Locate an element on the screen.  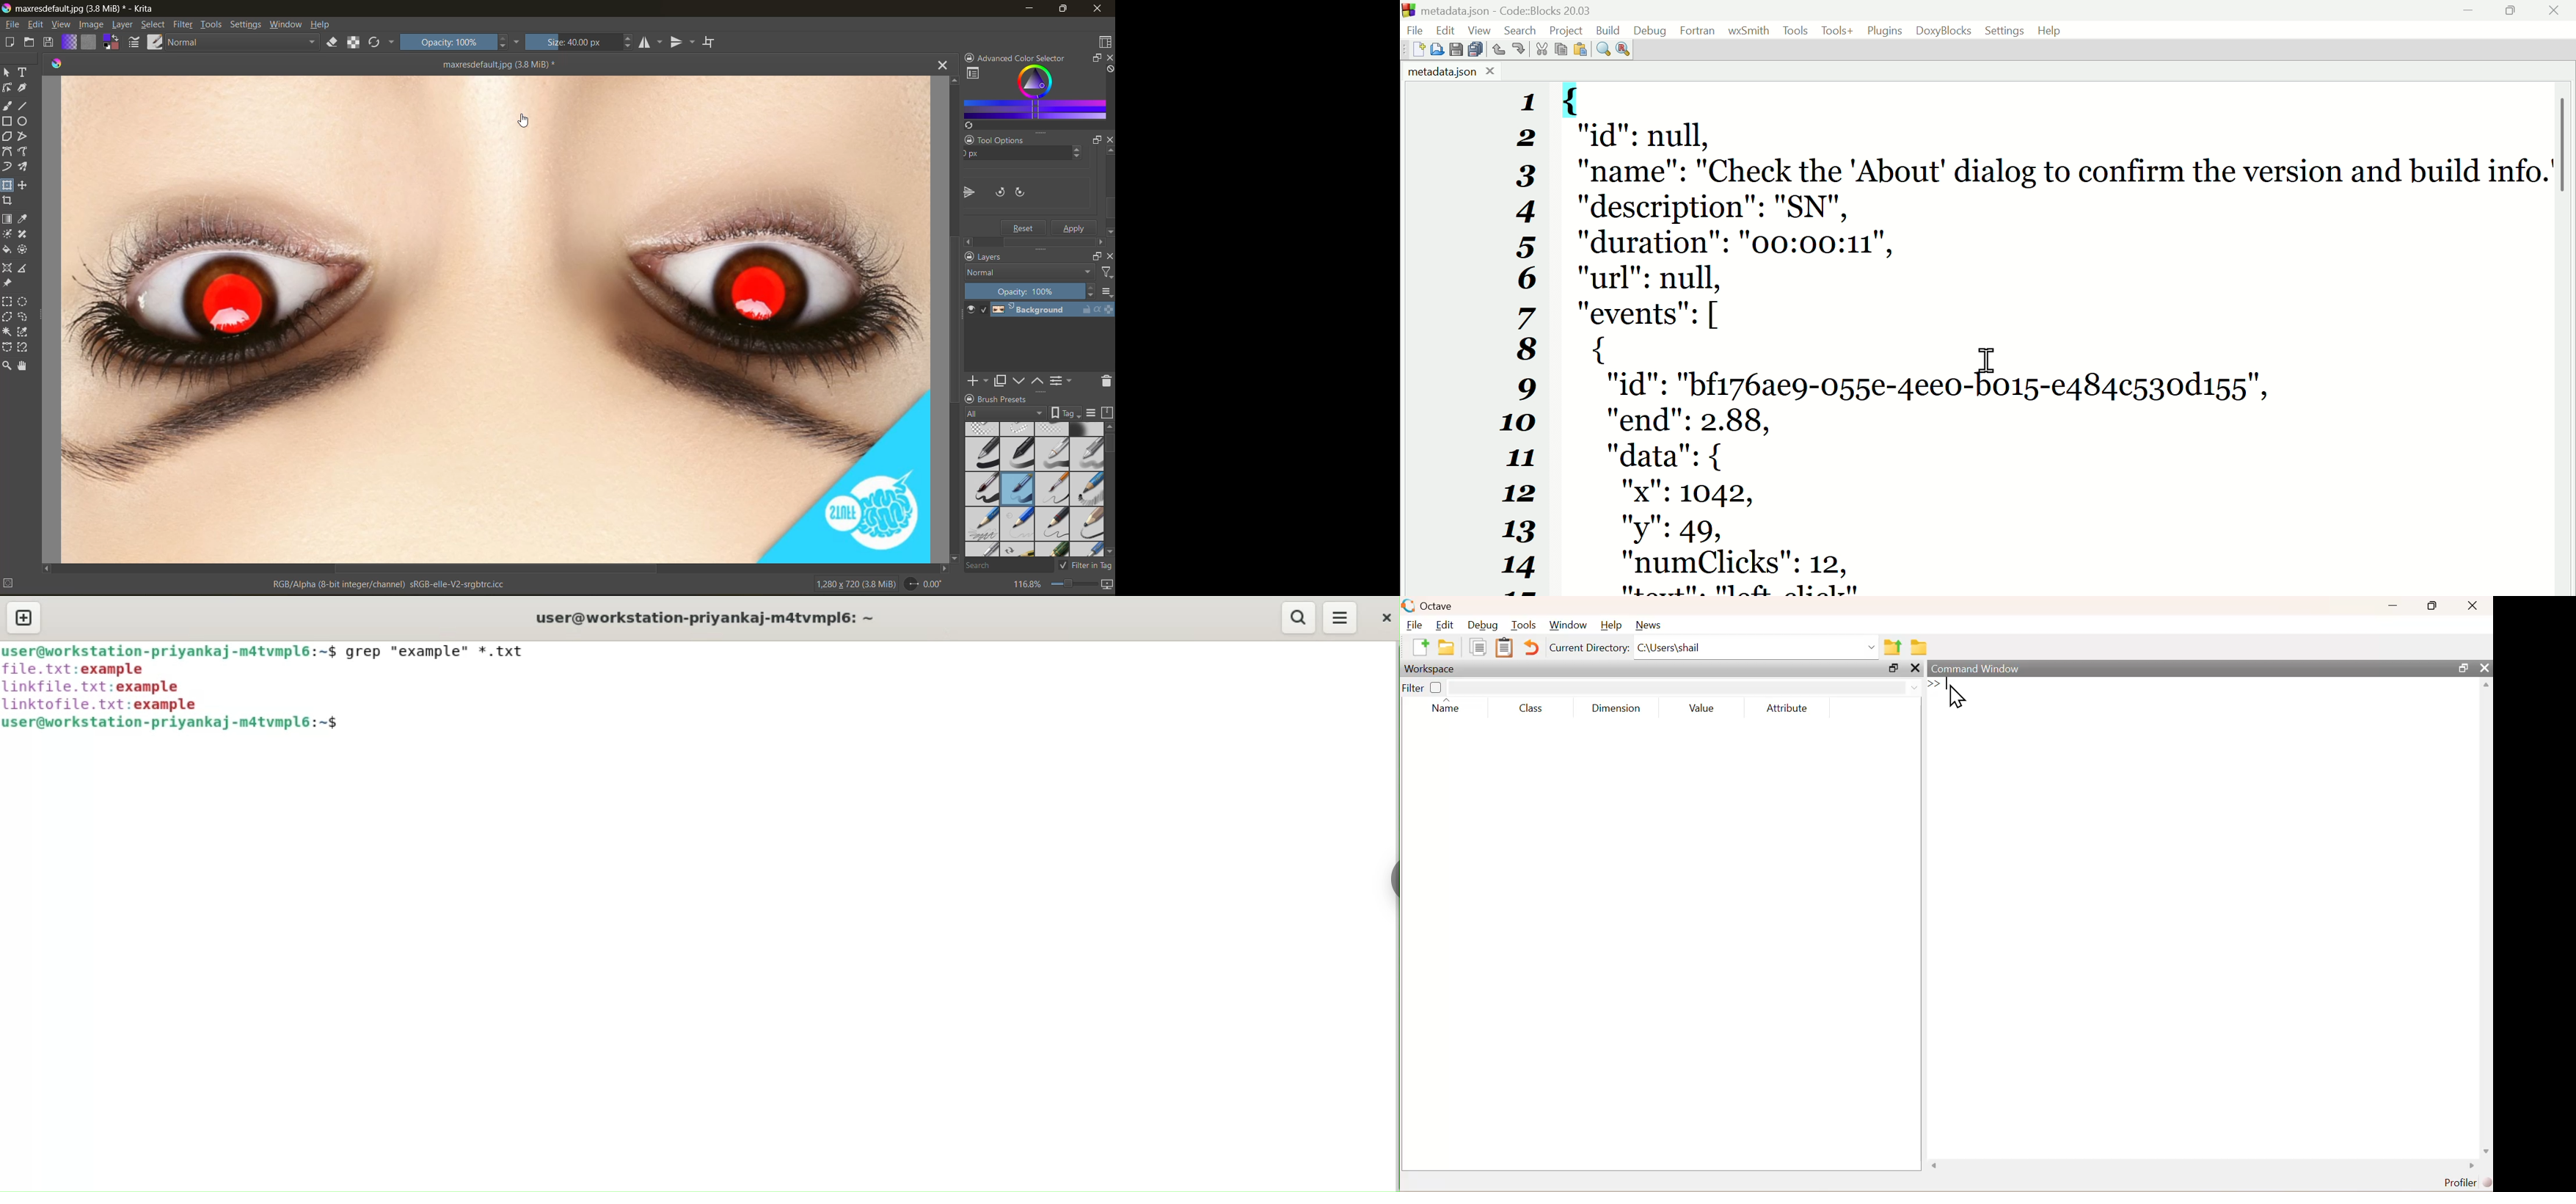
swap foreground background color is located at coordinates (111, 42).